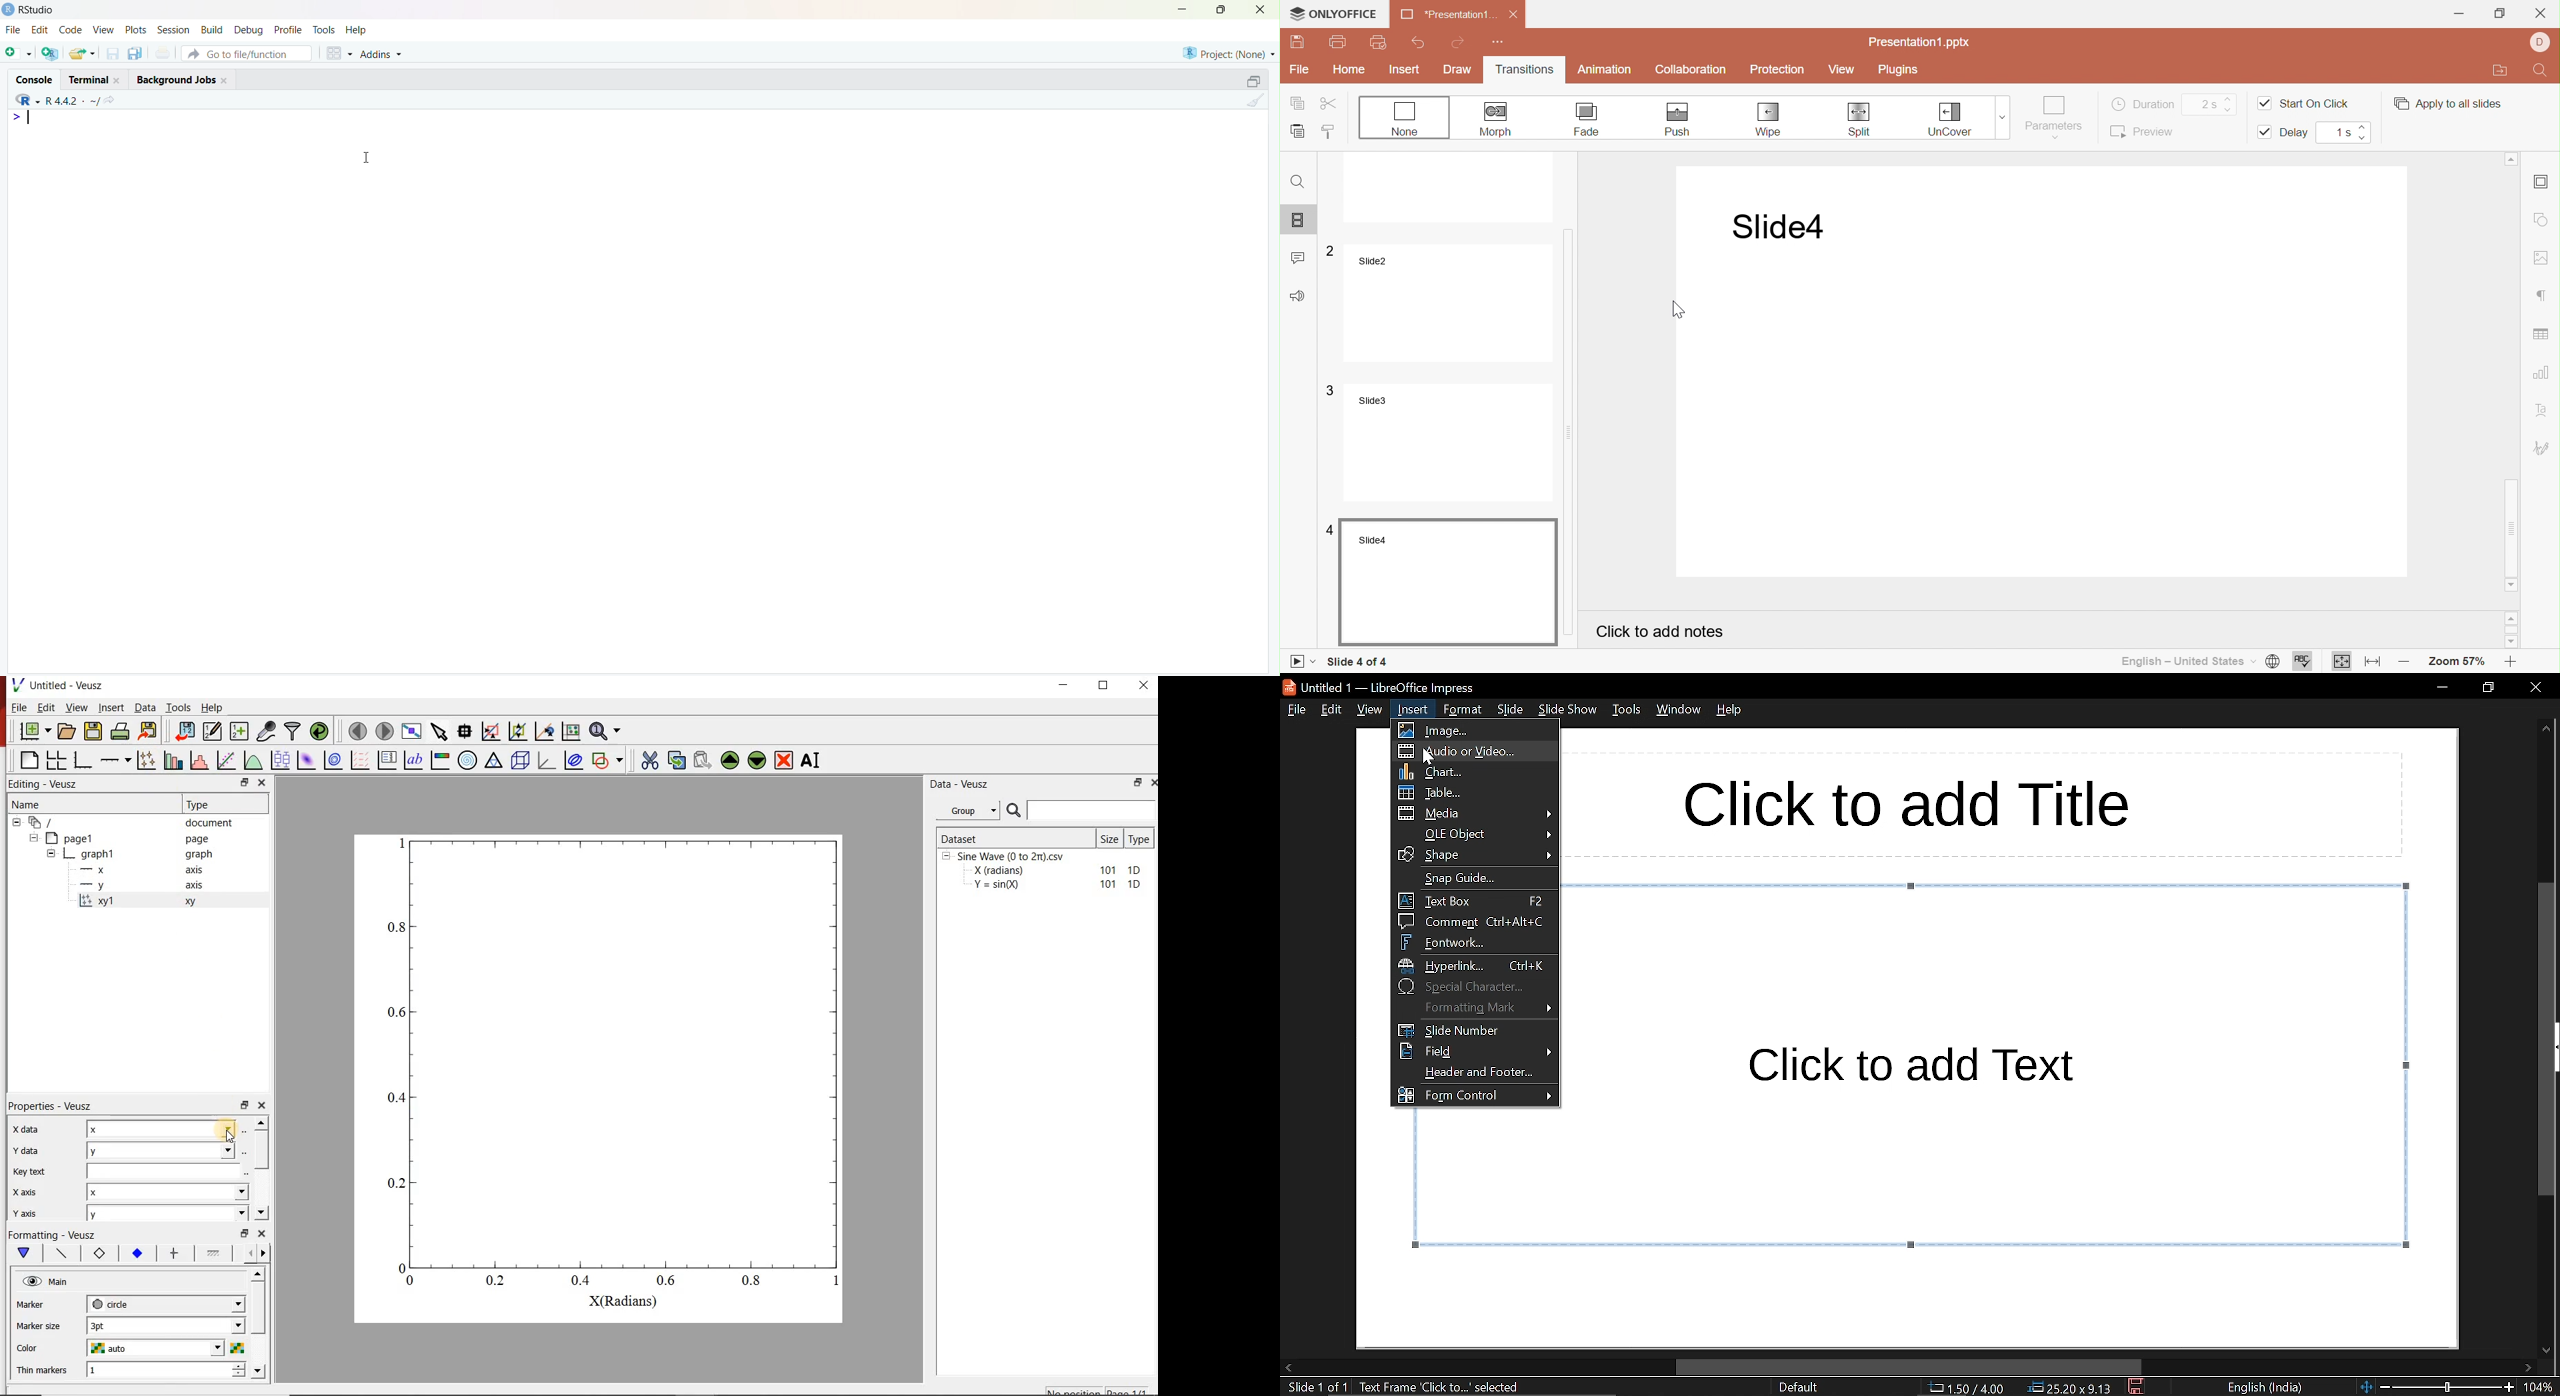 The width and height of the screenshot is (2576, 1400). What do you see at coordinates (213, 731) in the screenshot?
I see `edit and enter new datasets` at bounding box center [213, 731].